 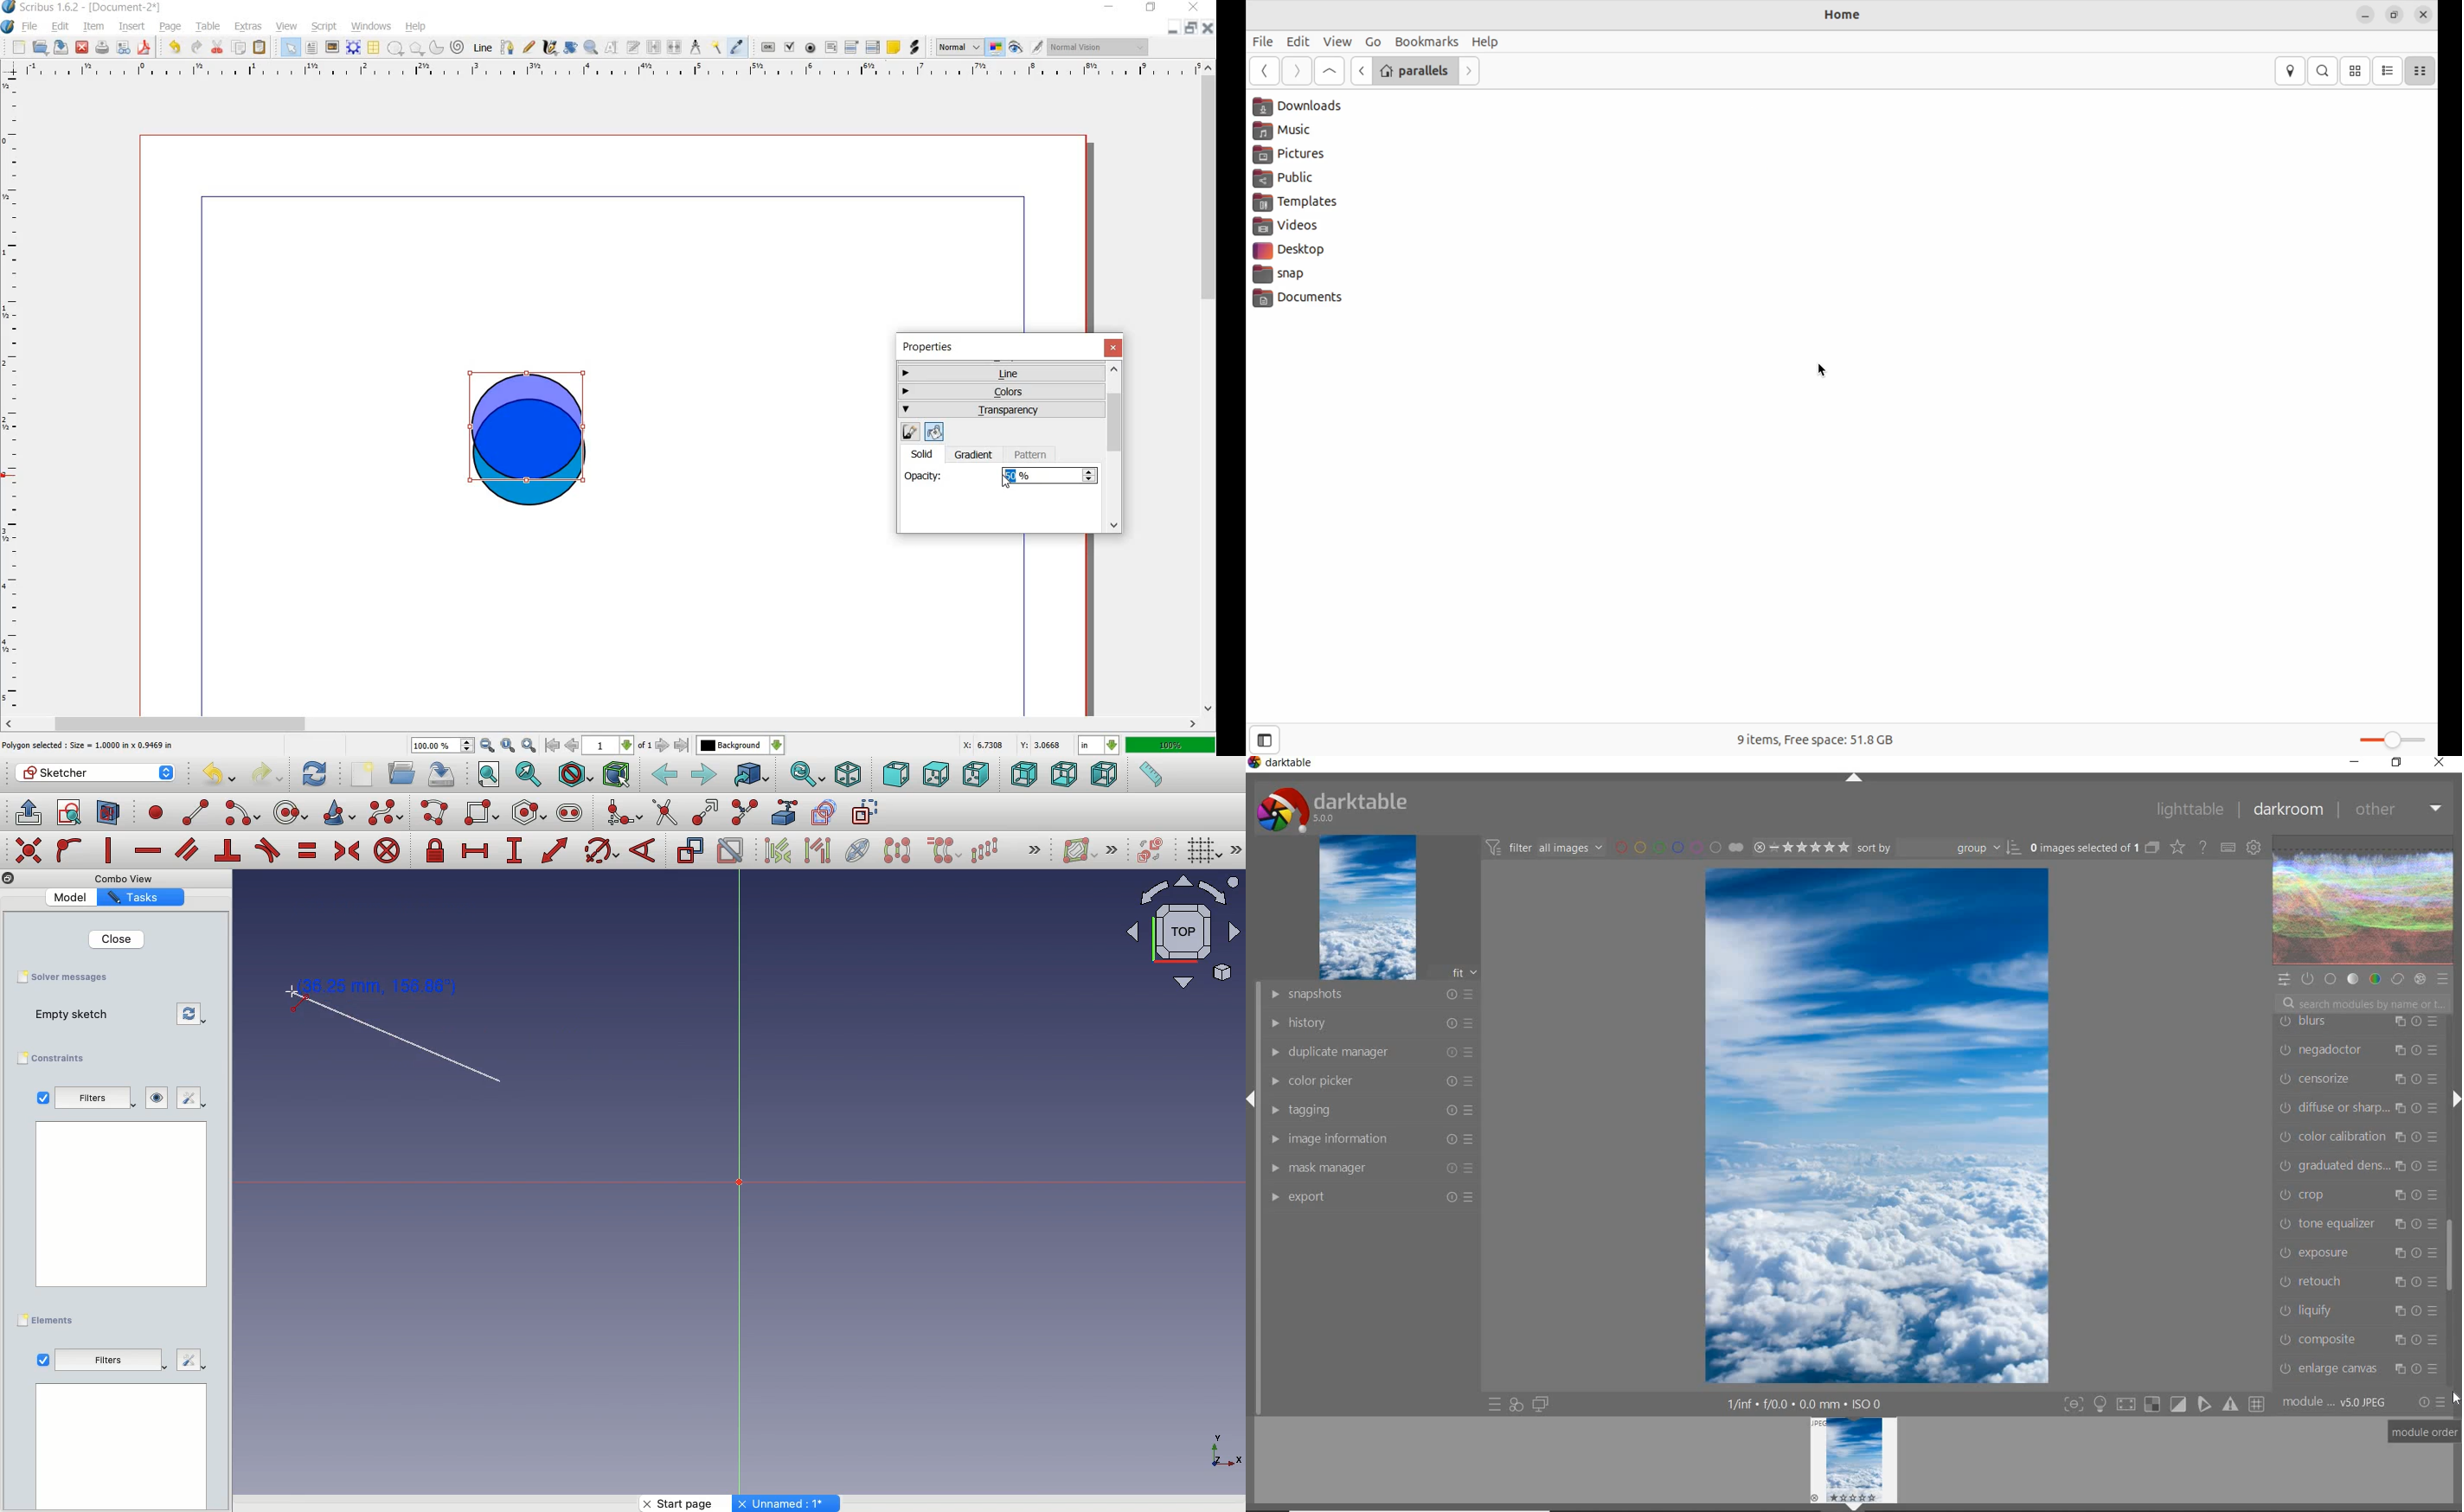 I want to click on SELECTED IMAGE RANGE RATING, so click(x=1799, y=845).